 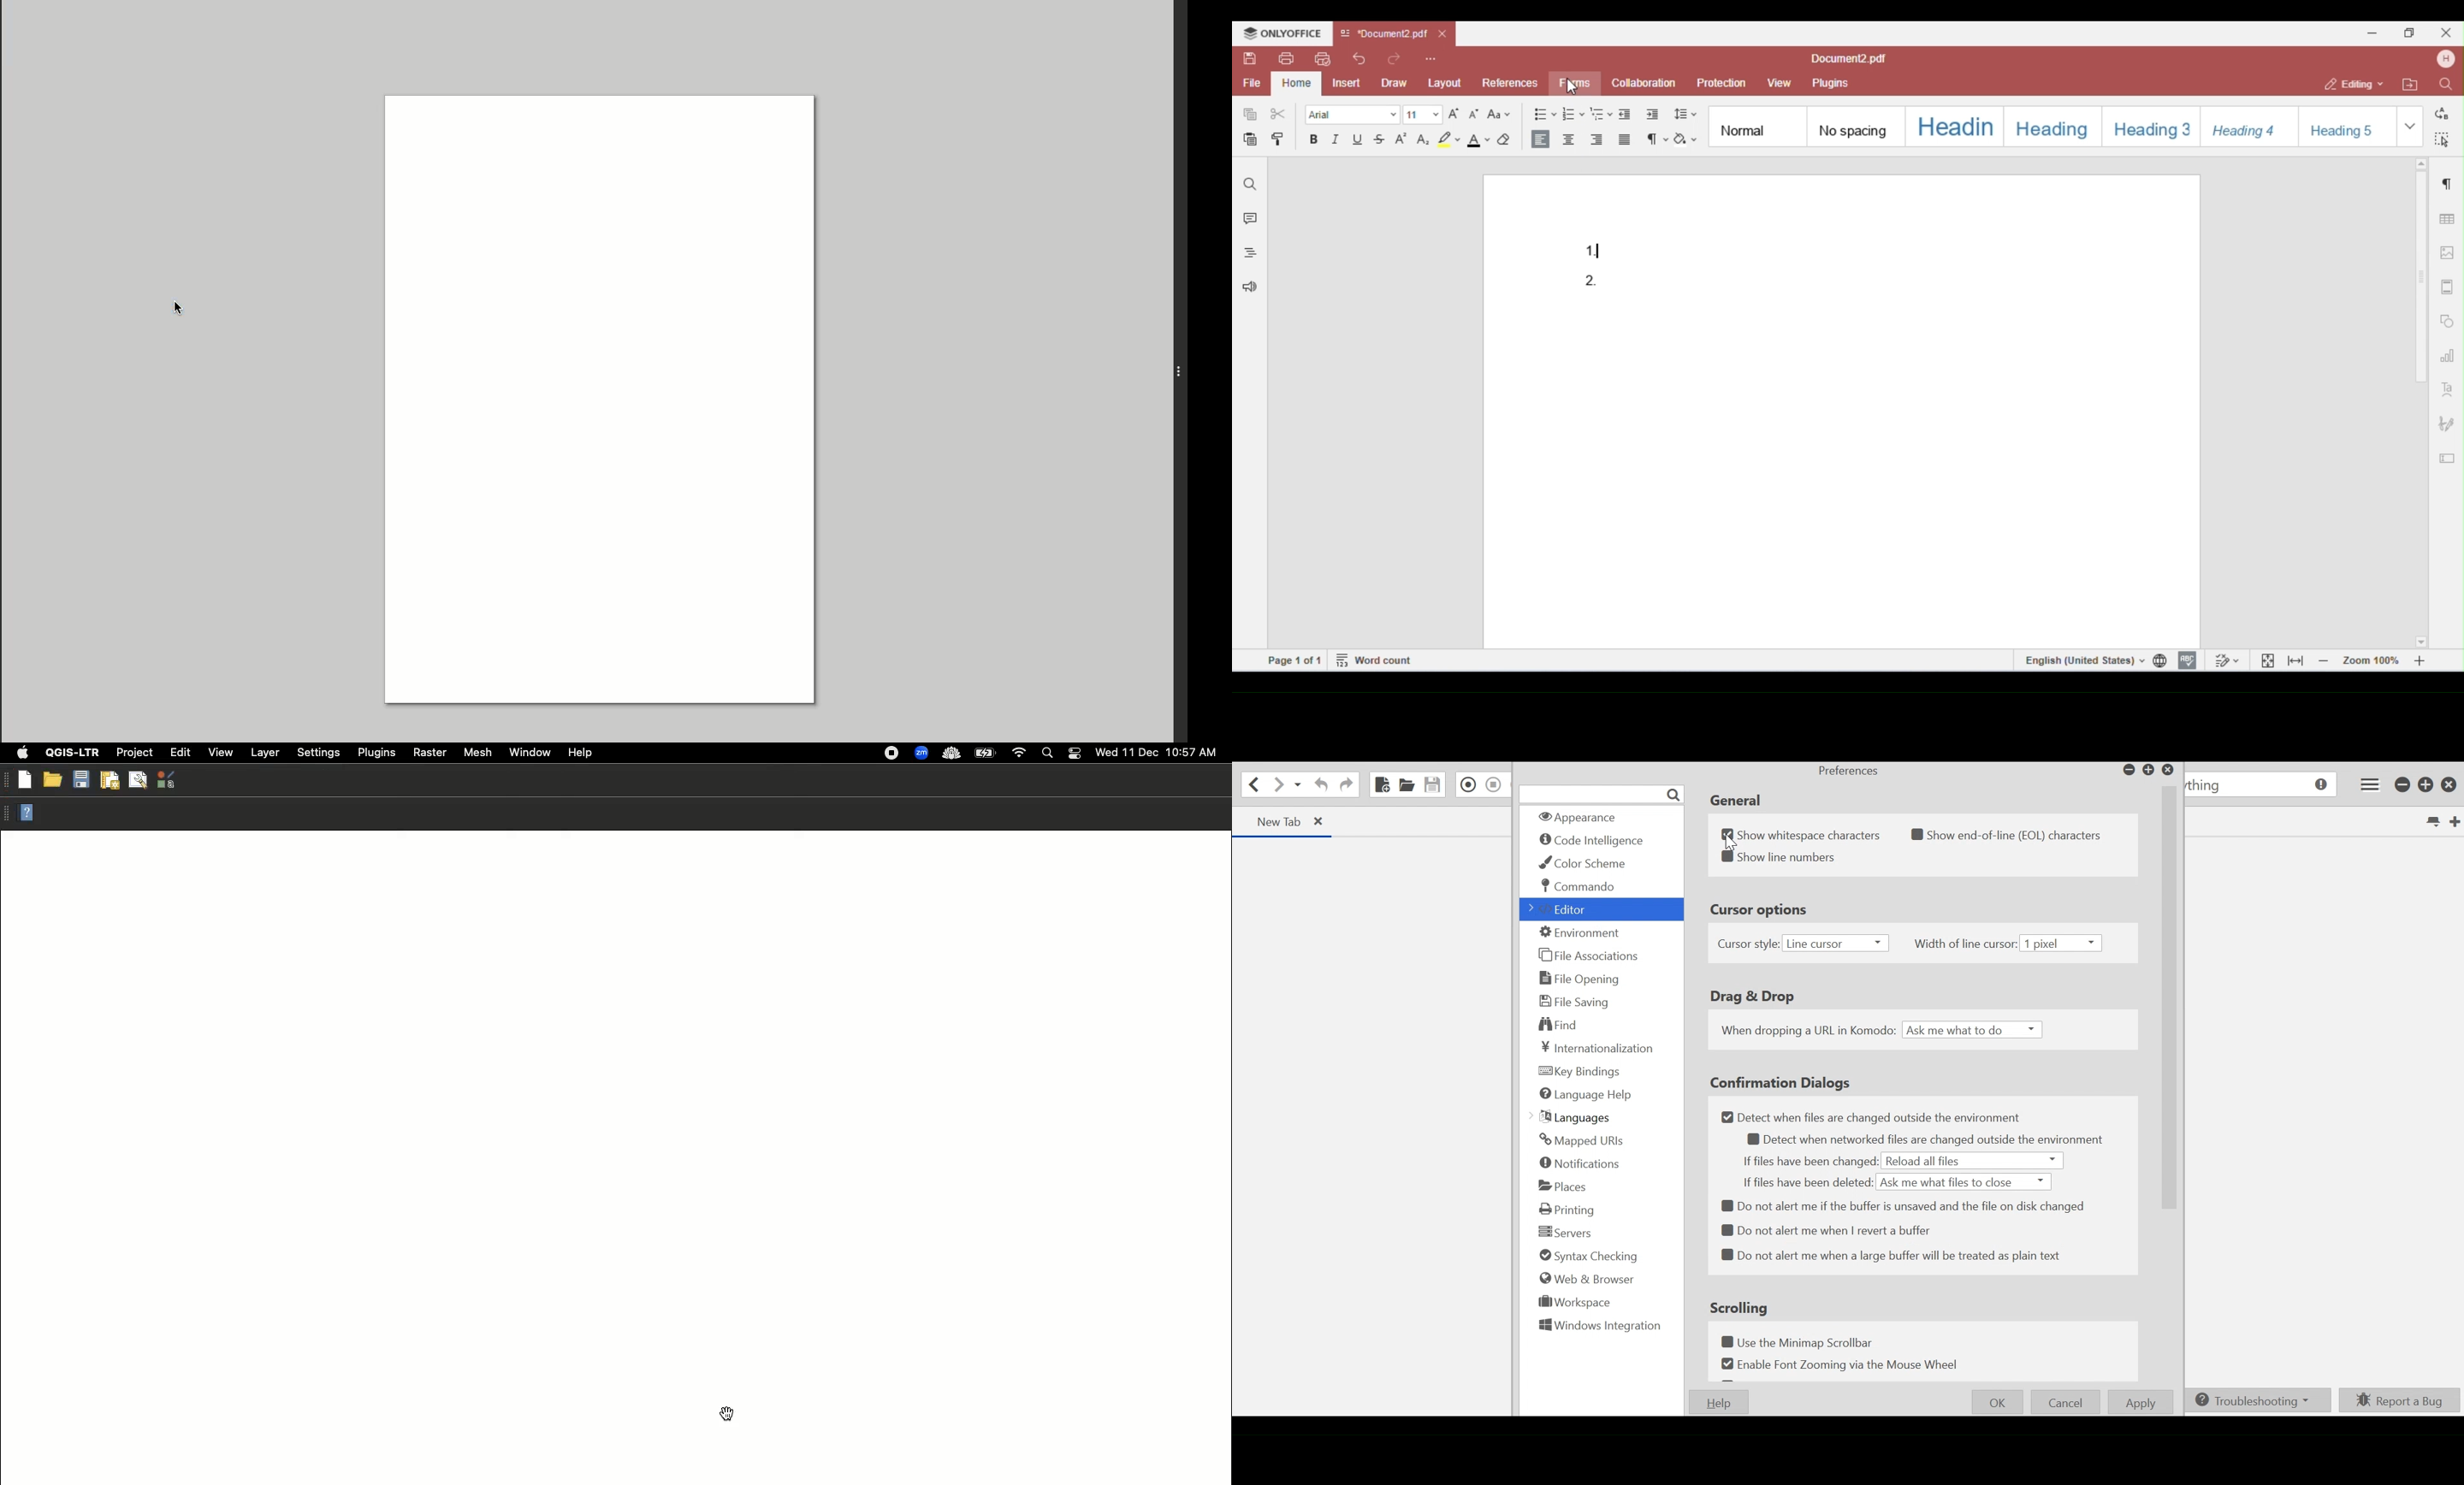 What do you see at coordinates (376, 751) in the screenshot?
I see `Plugins` at bounding box center [376, 751].